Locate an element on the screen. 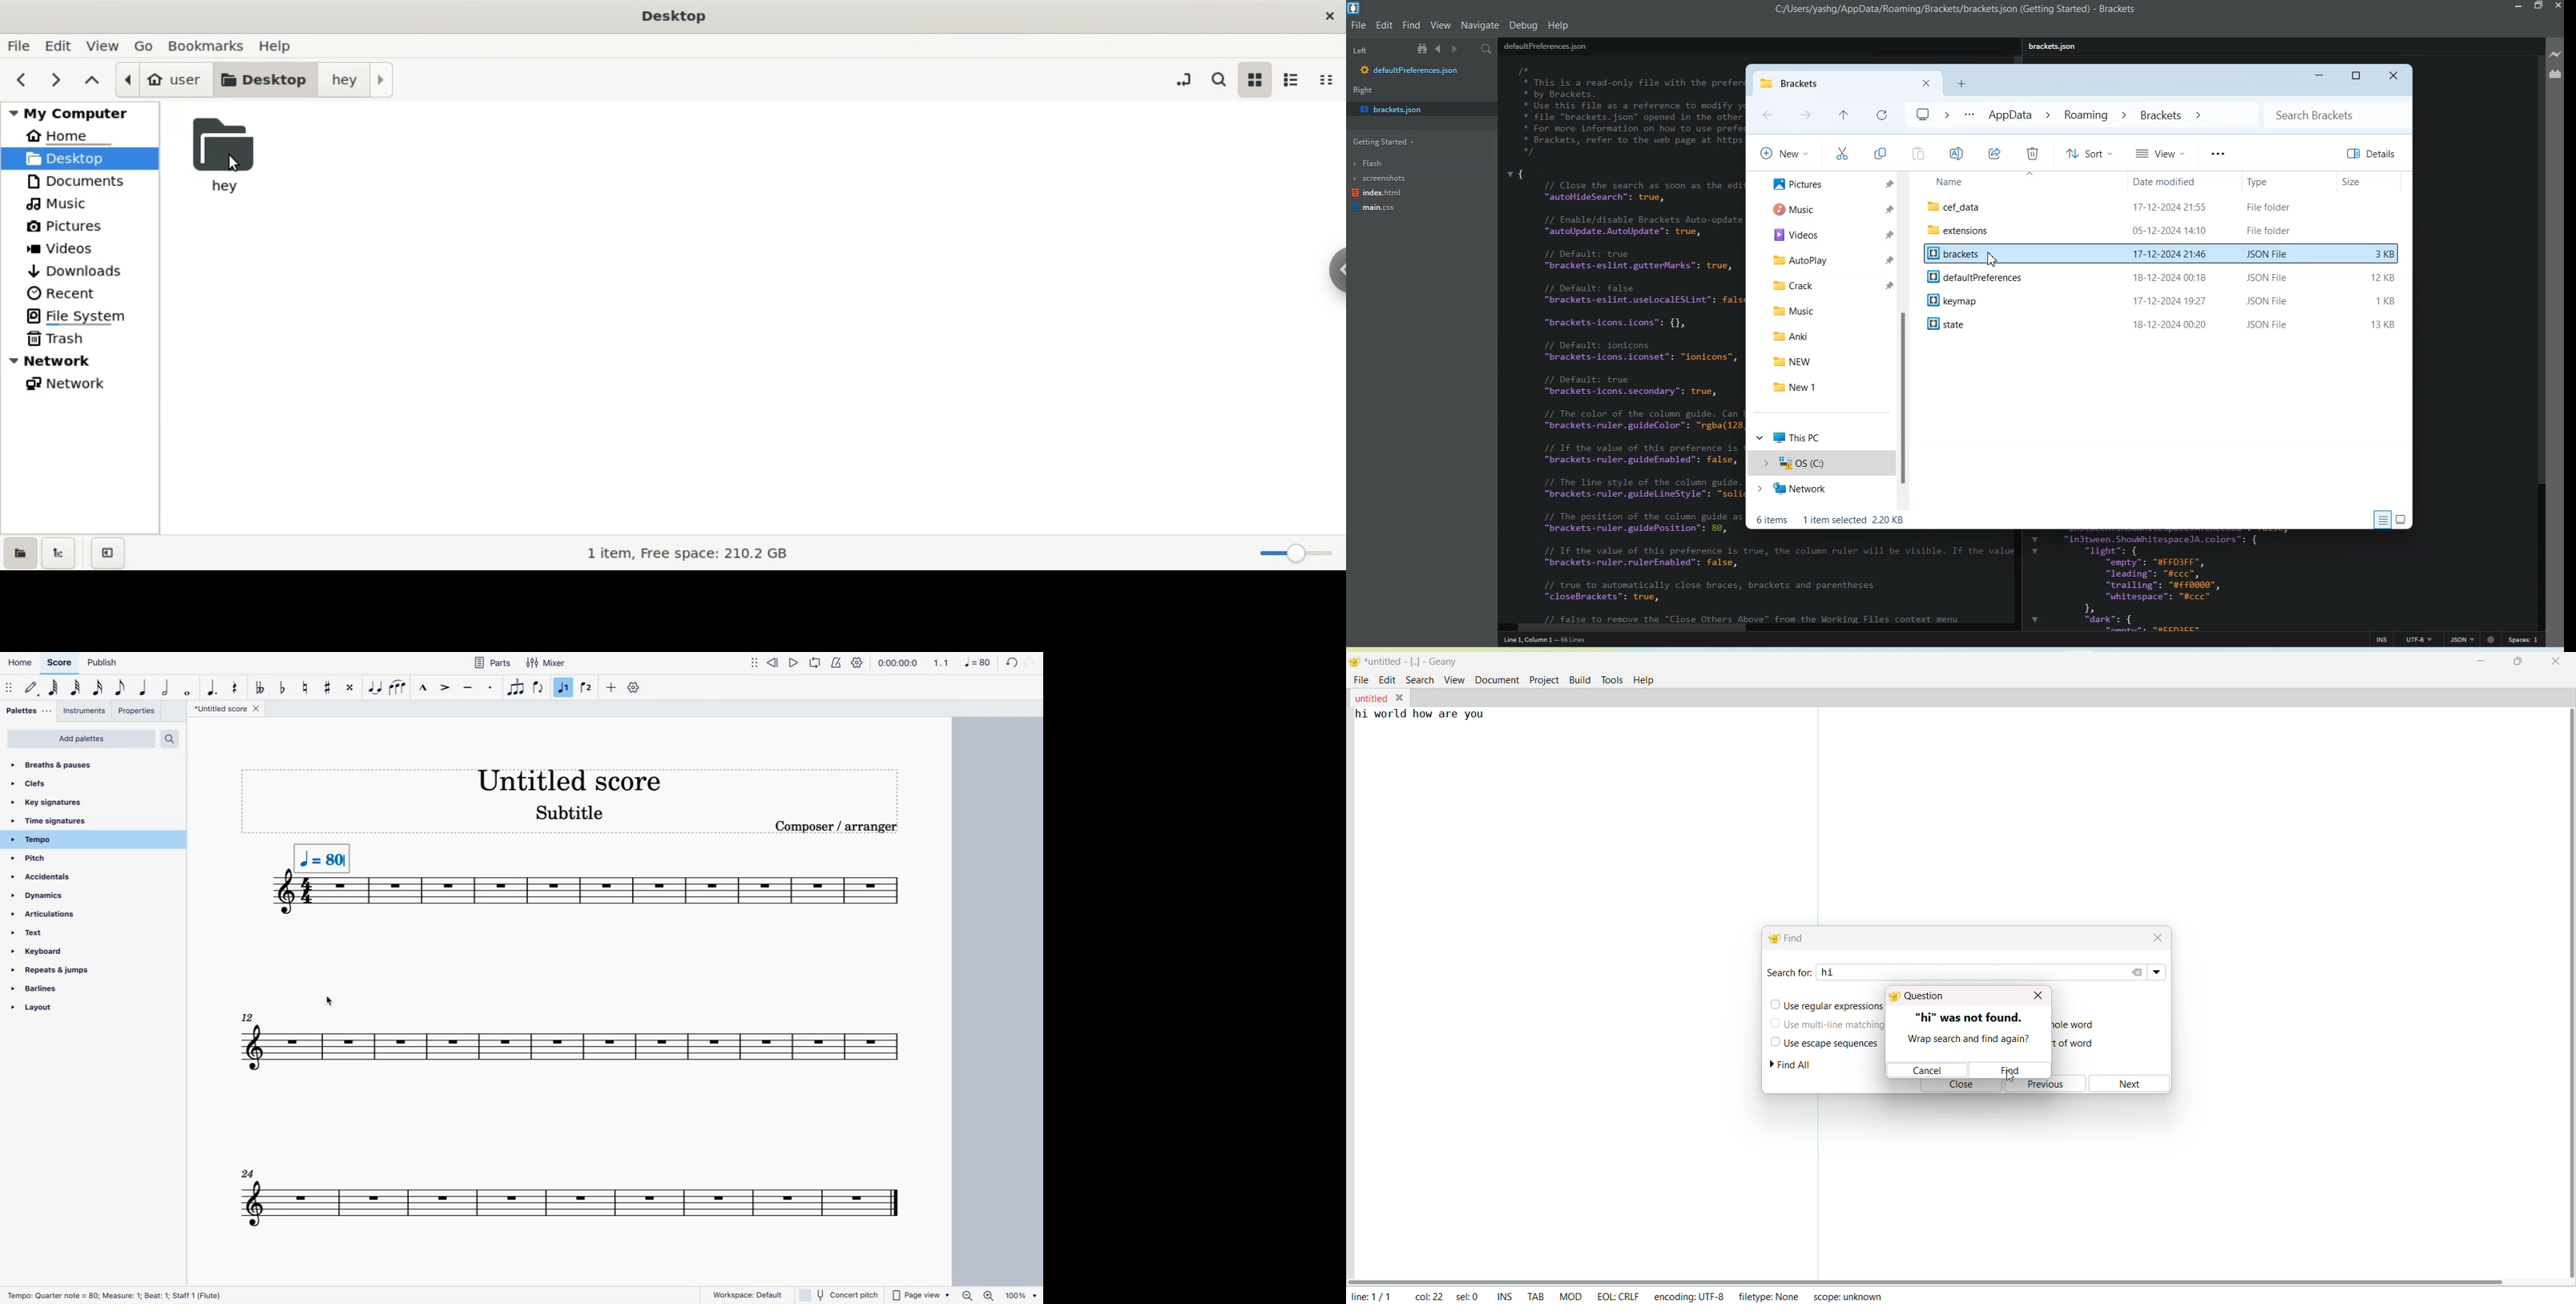 The width and height of the screenshot is (2576, 1316). Date modified is located at coordinates (2180, 181).